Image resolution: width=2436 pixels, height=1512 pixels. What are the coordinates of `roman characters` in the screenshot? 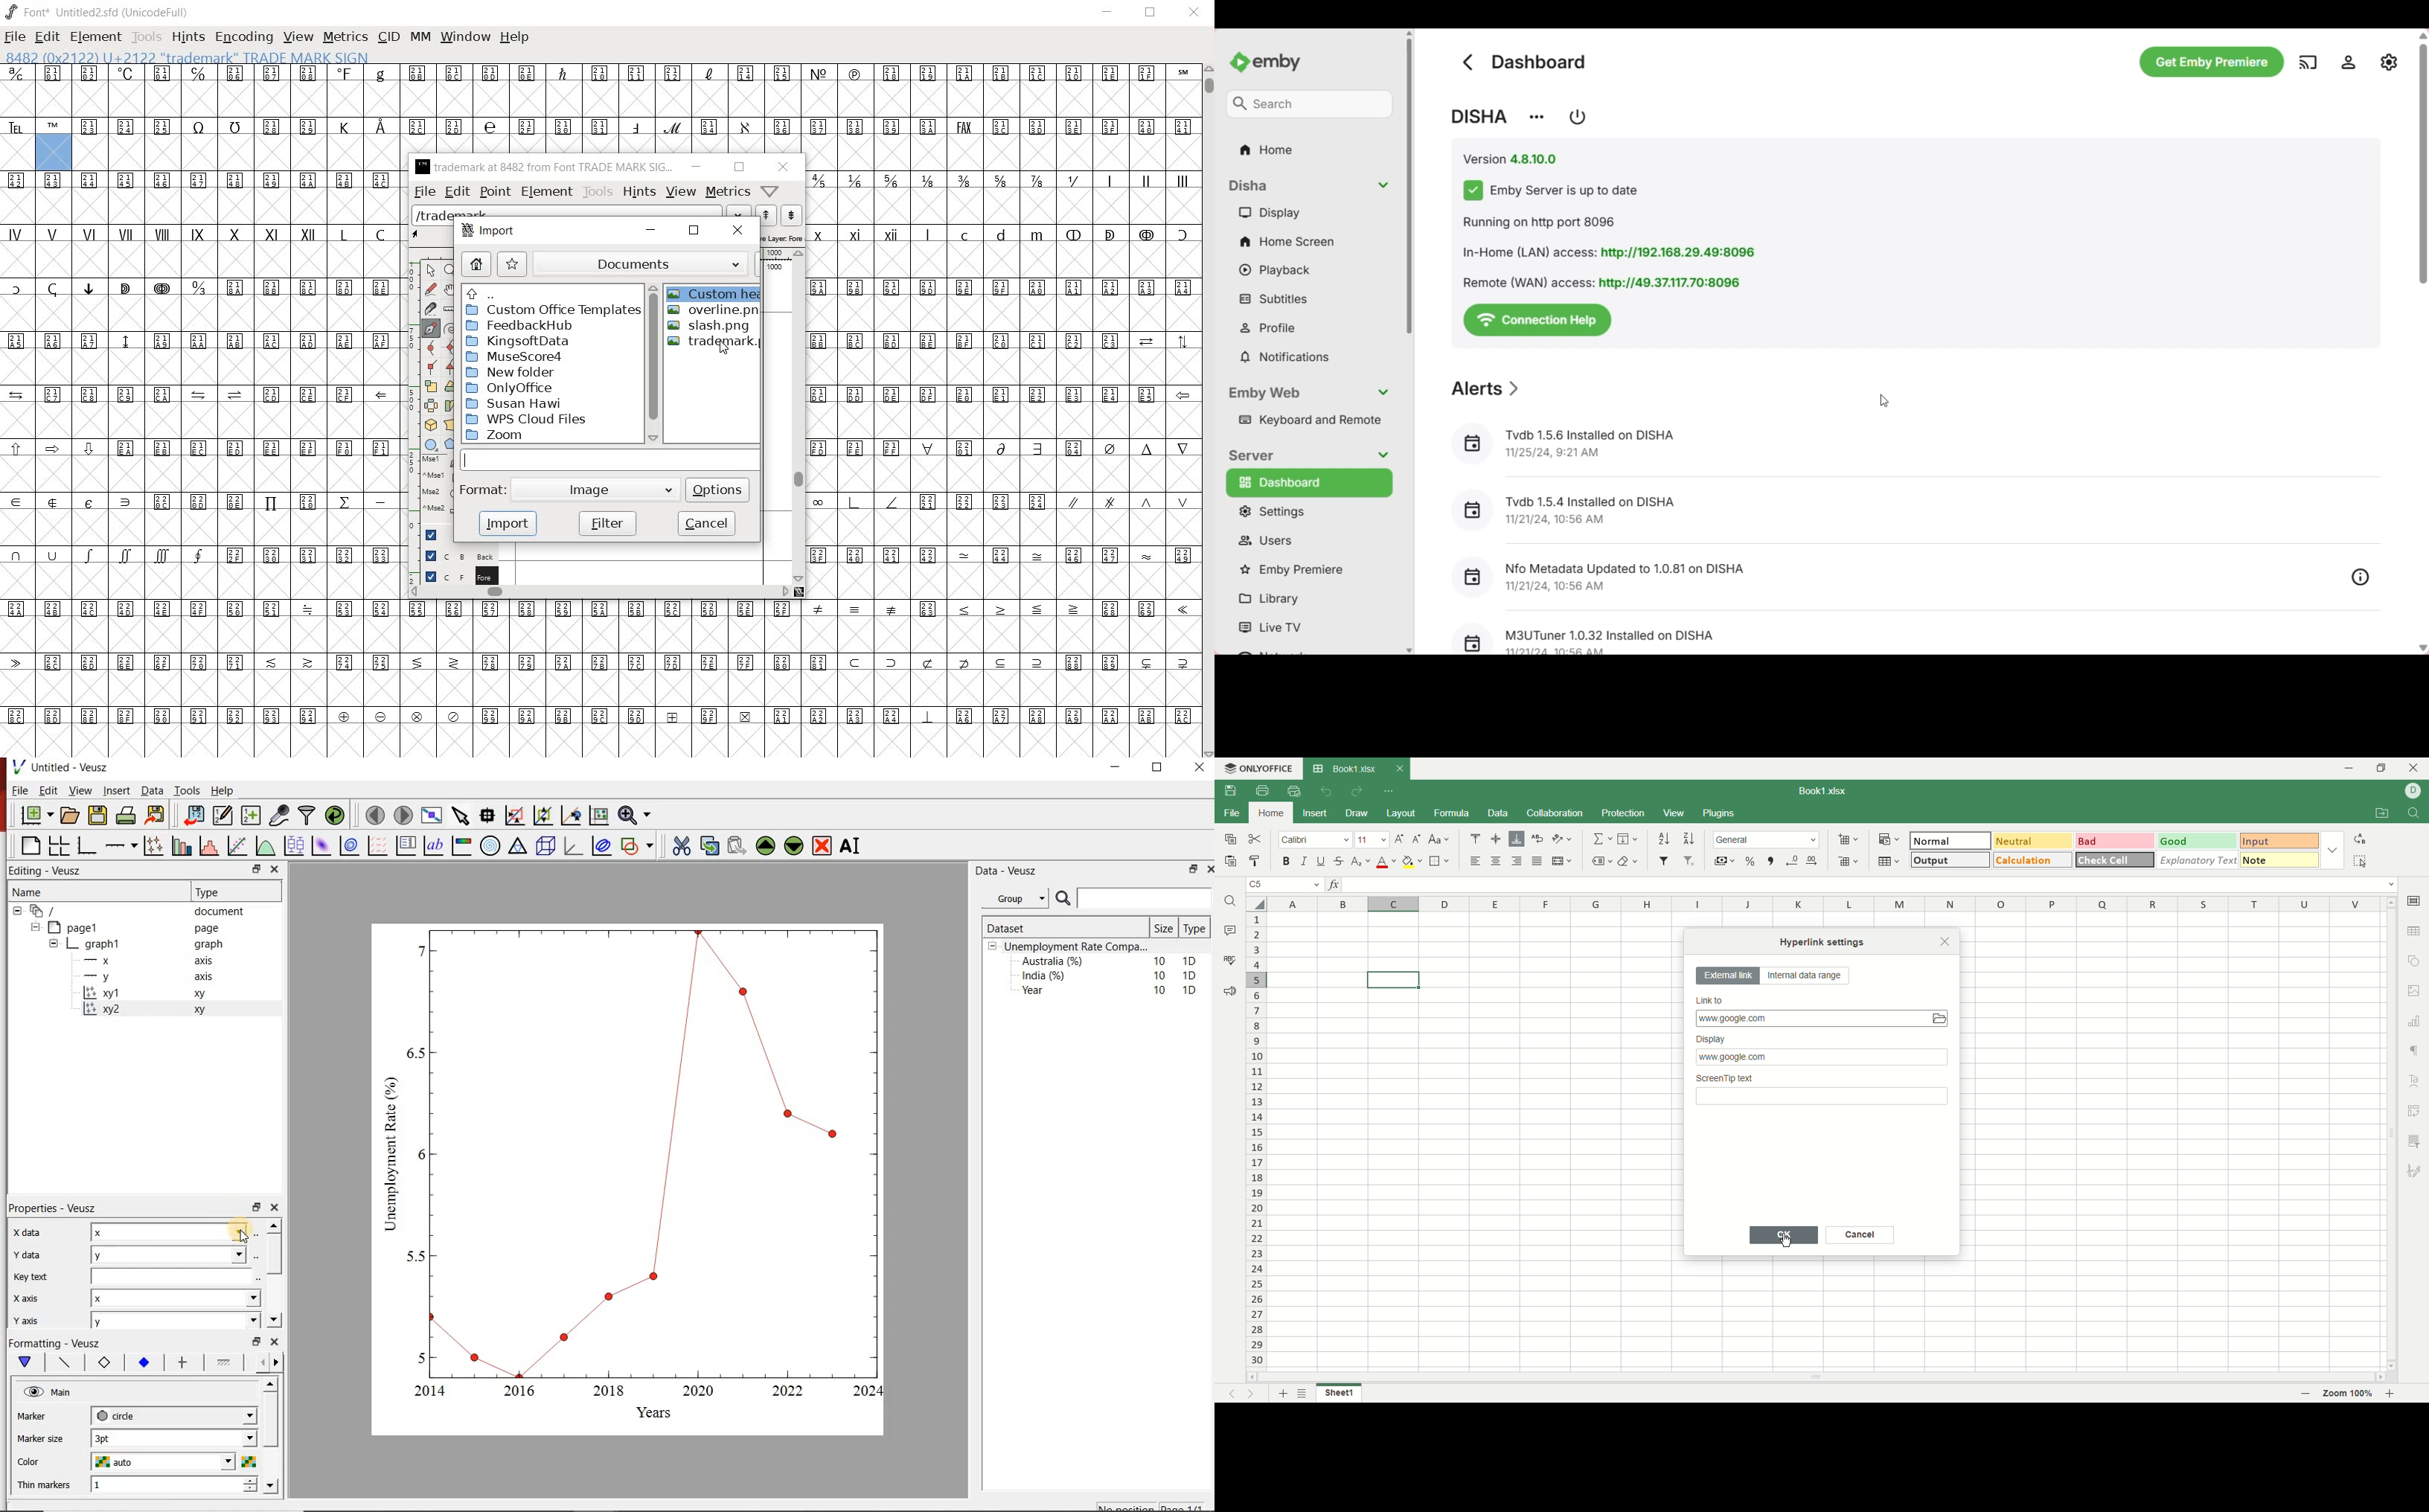 It's located at (1146, 196).